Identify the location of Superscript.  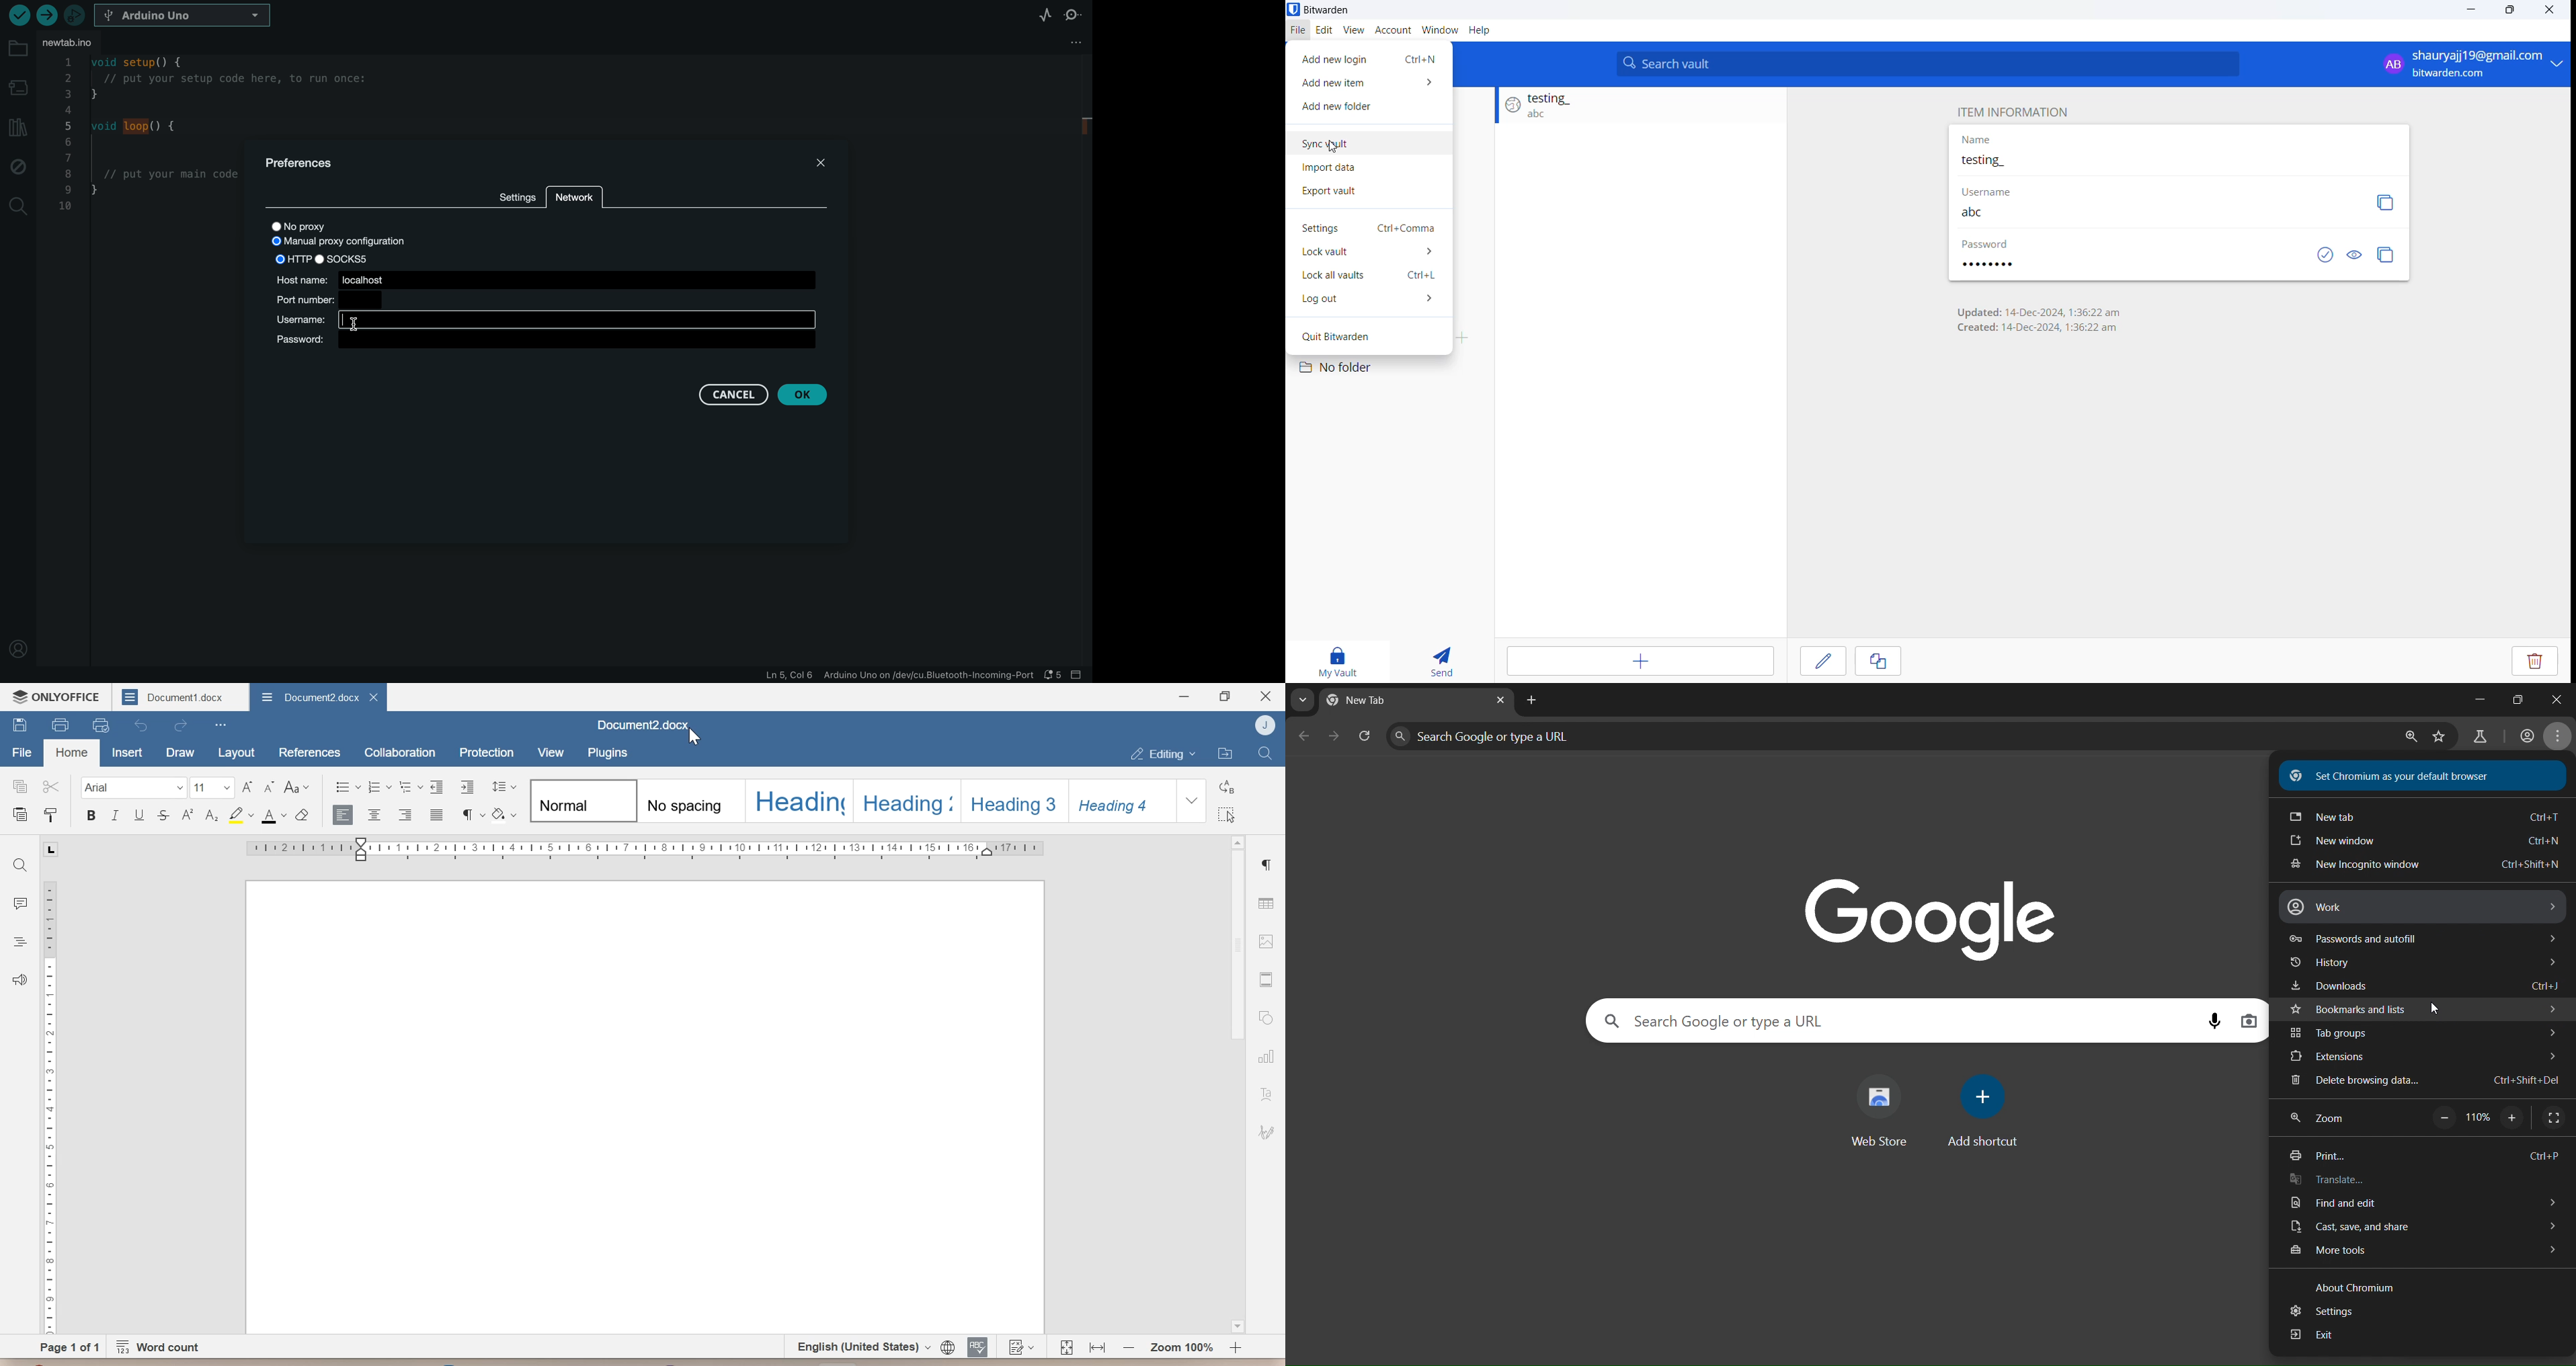
(187, 817).